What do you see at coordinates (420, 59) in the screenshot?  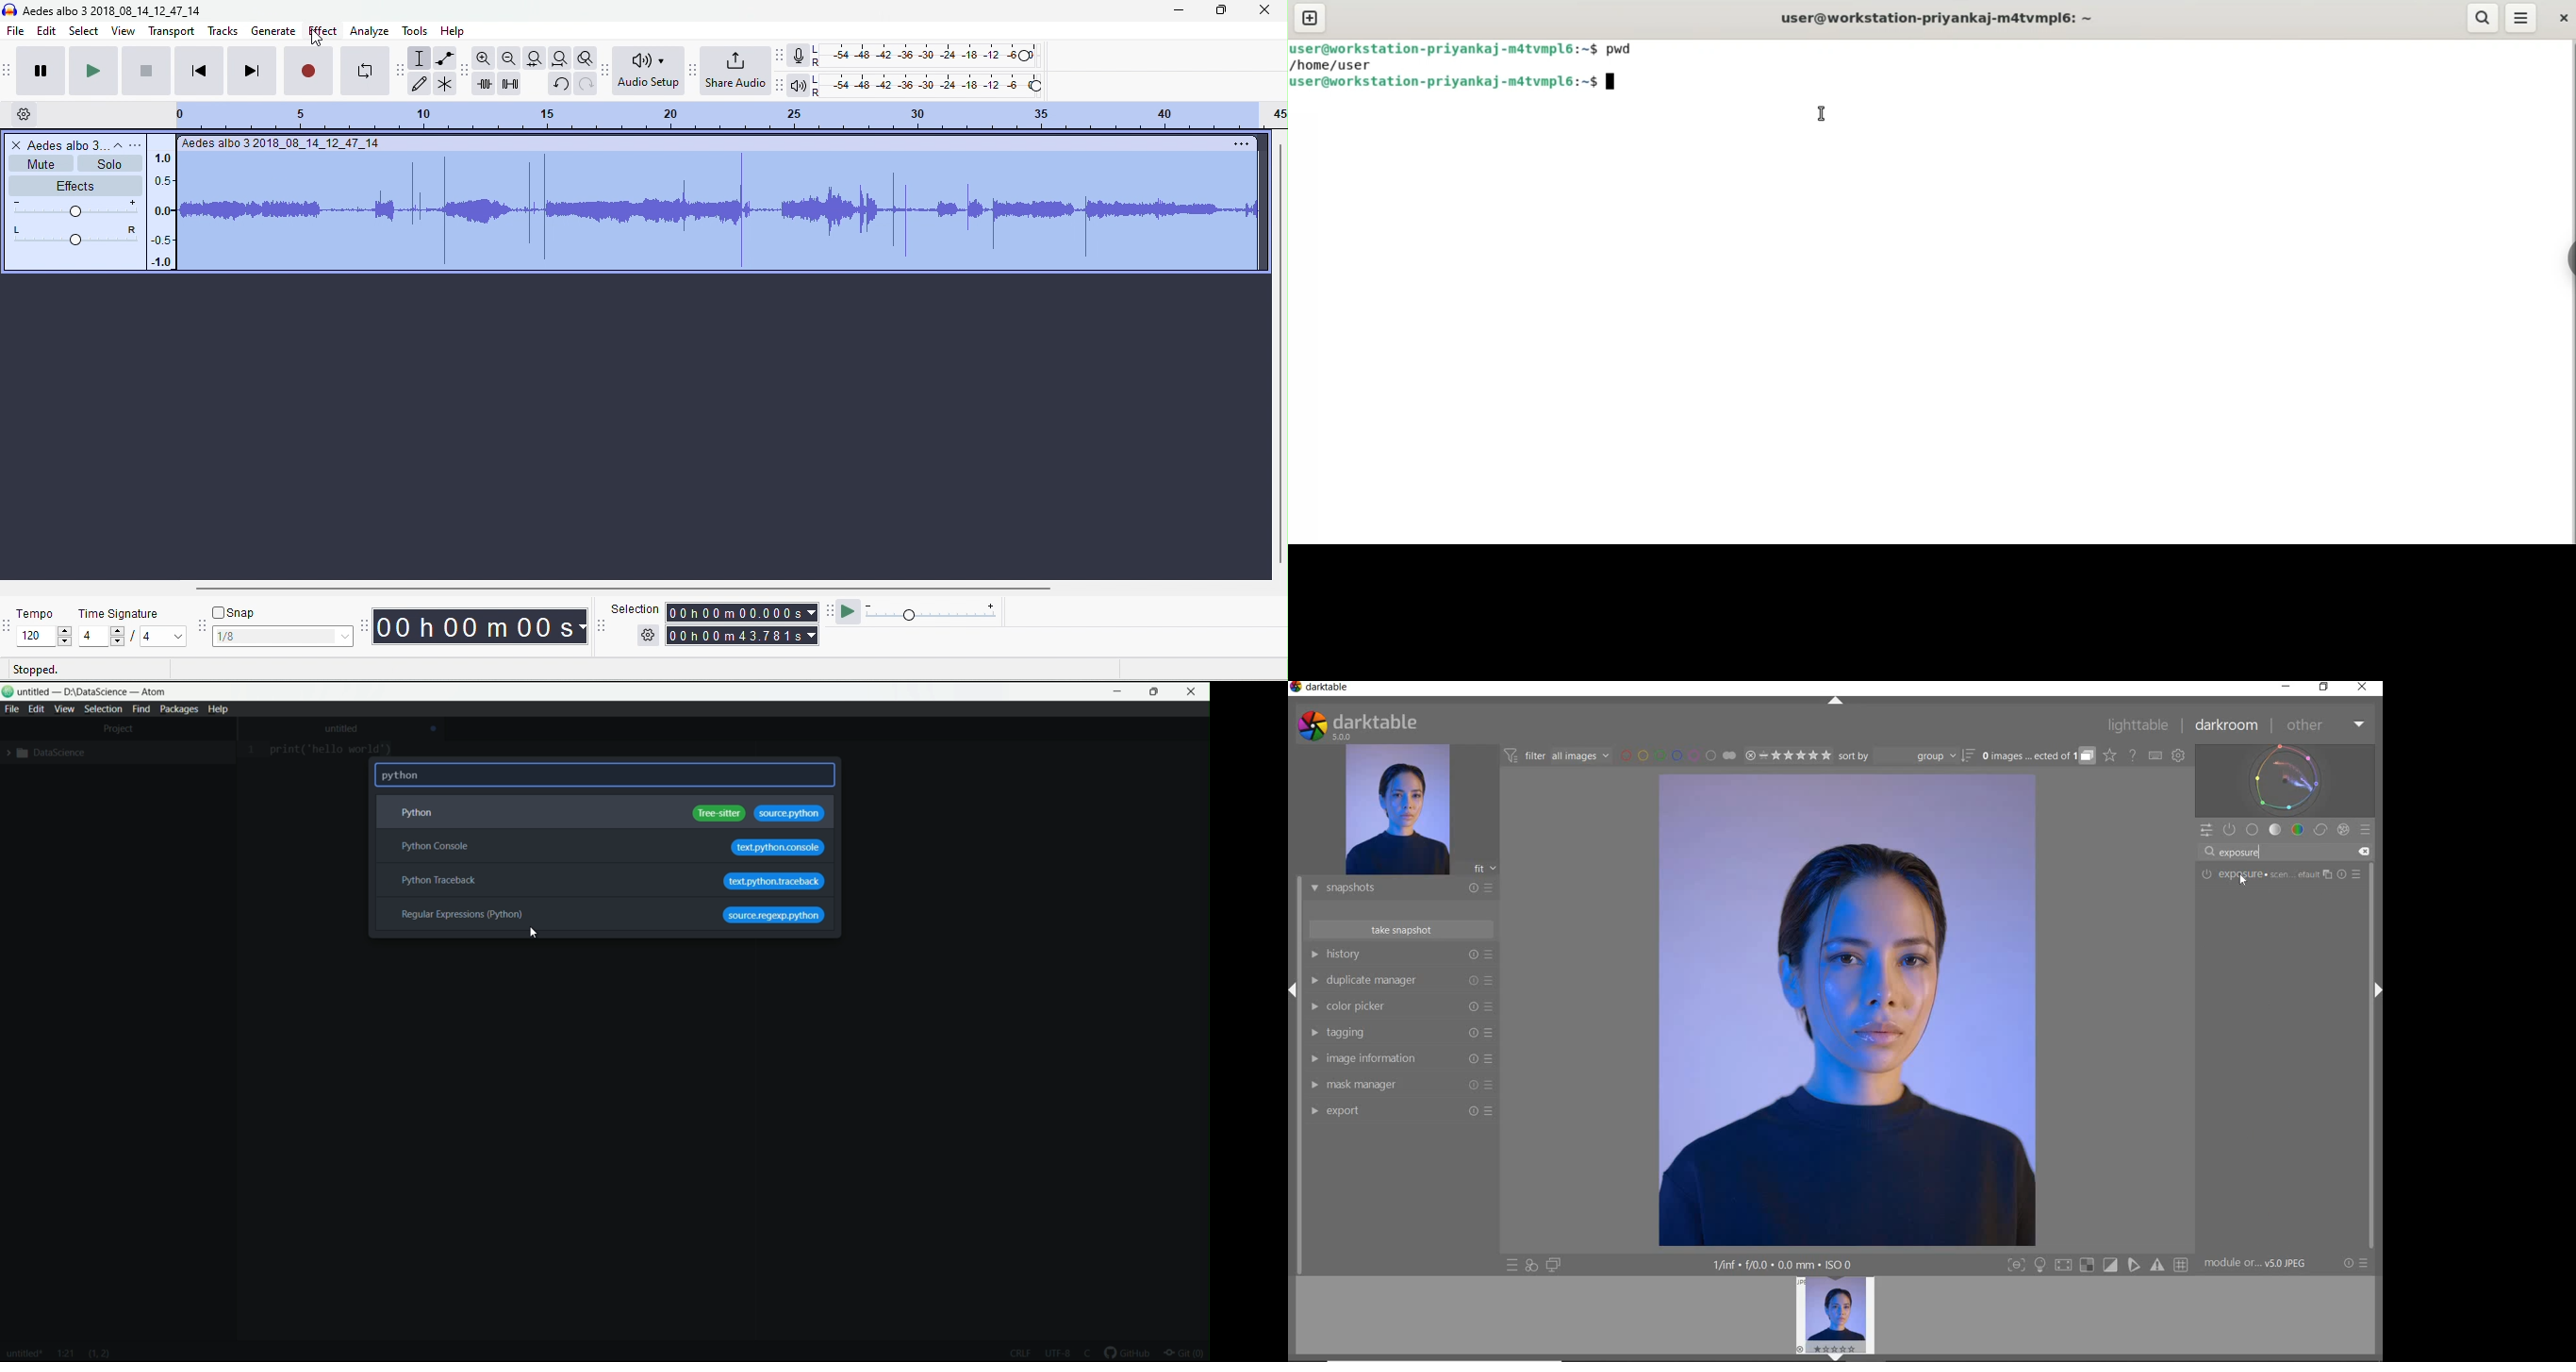 I see `selection tool` at bounding box center [420, 59].